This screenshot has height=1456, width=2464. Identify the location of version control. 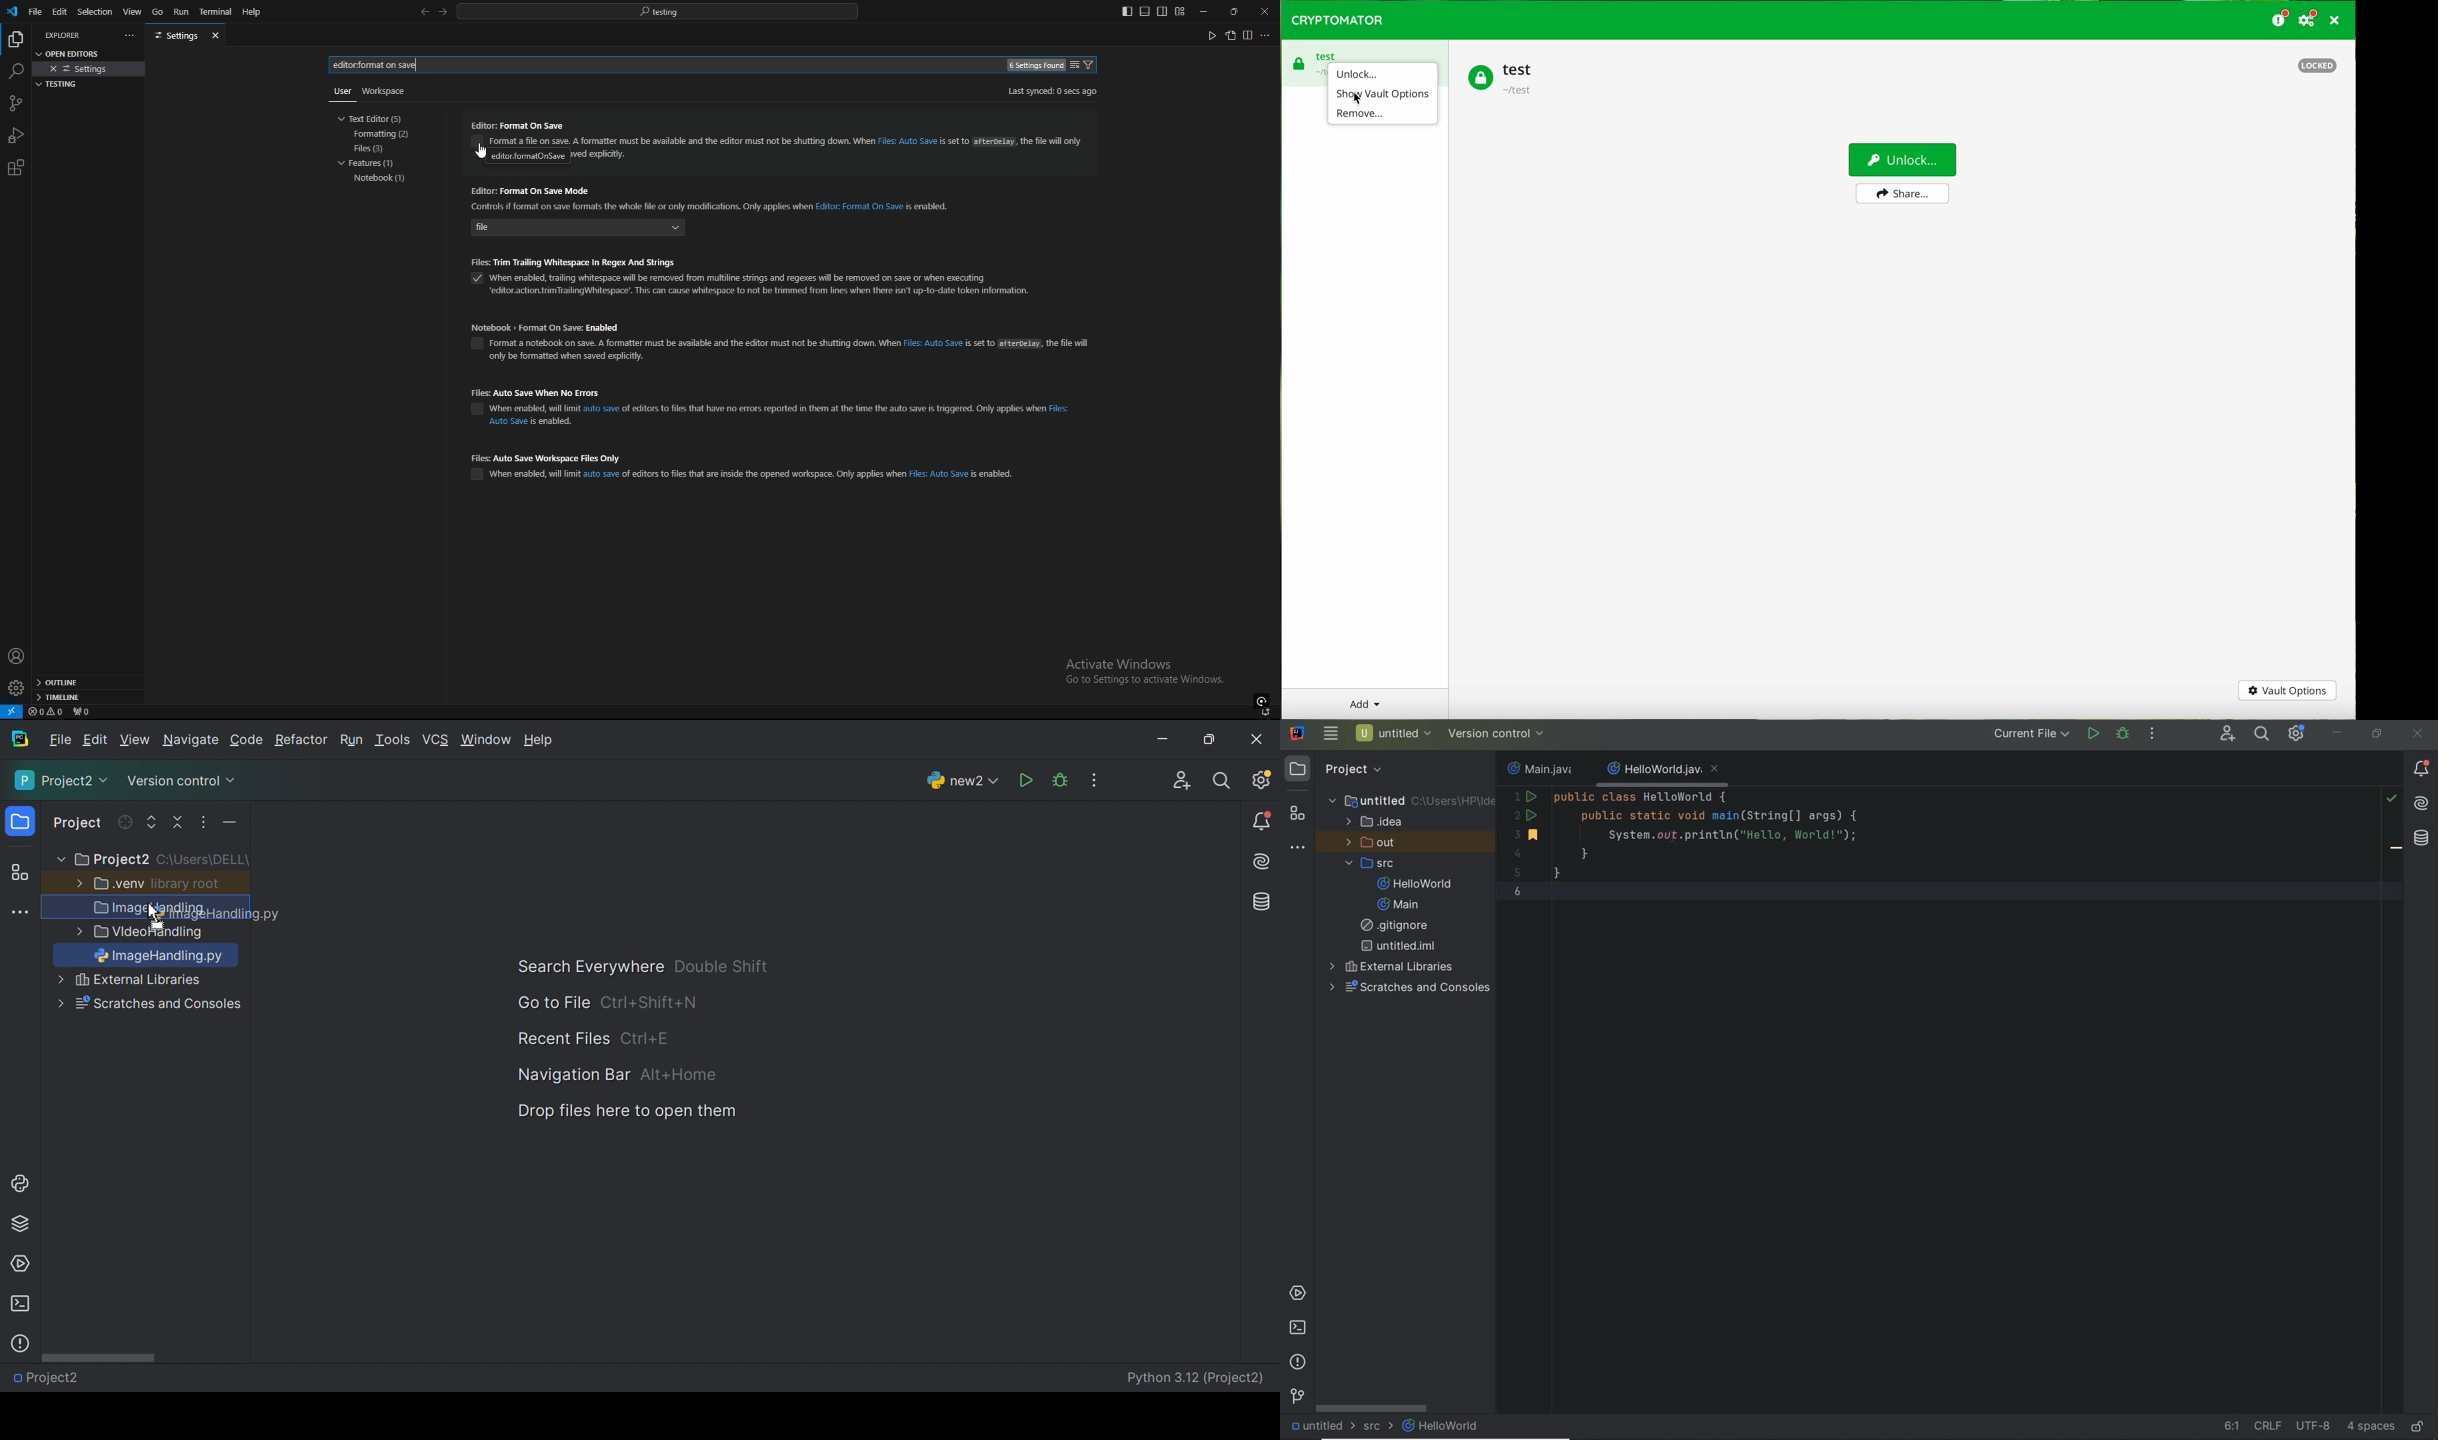
(1498, 735).